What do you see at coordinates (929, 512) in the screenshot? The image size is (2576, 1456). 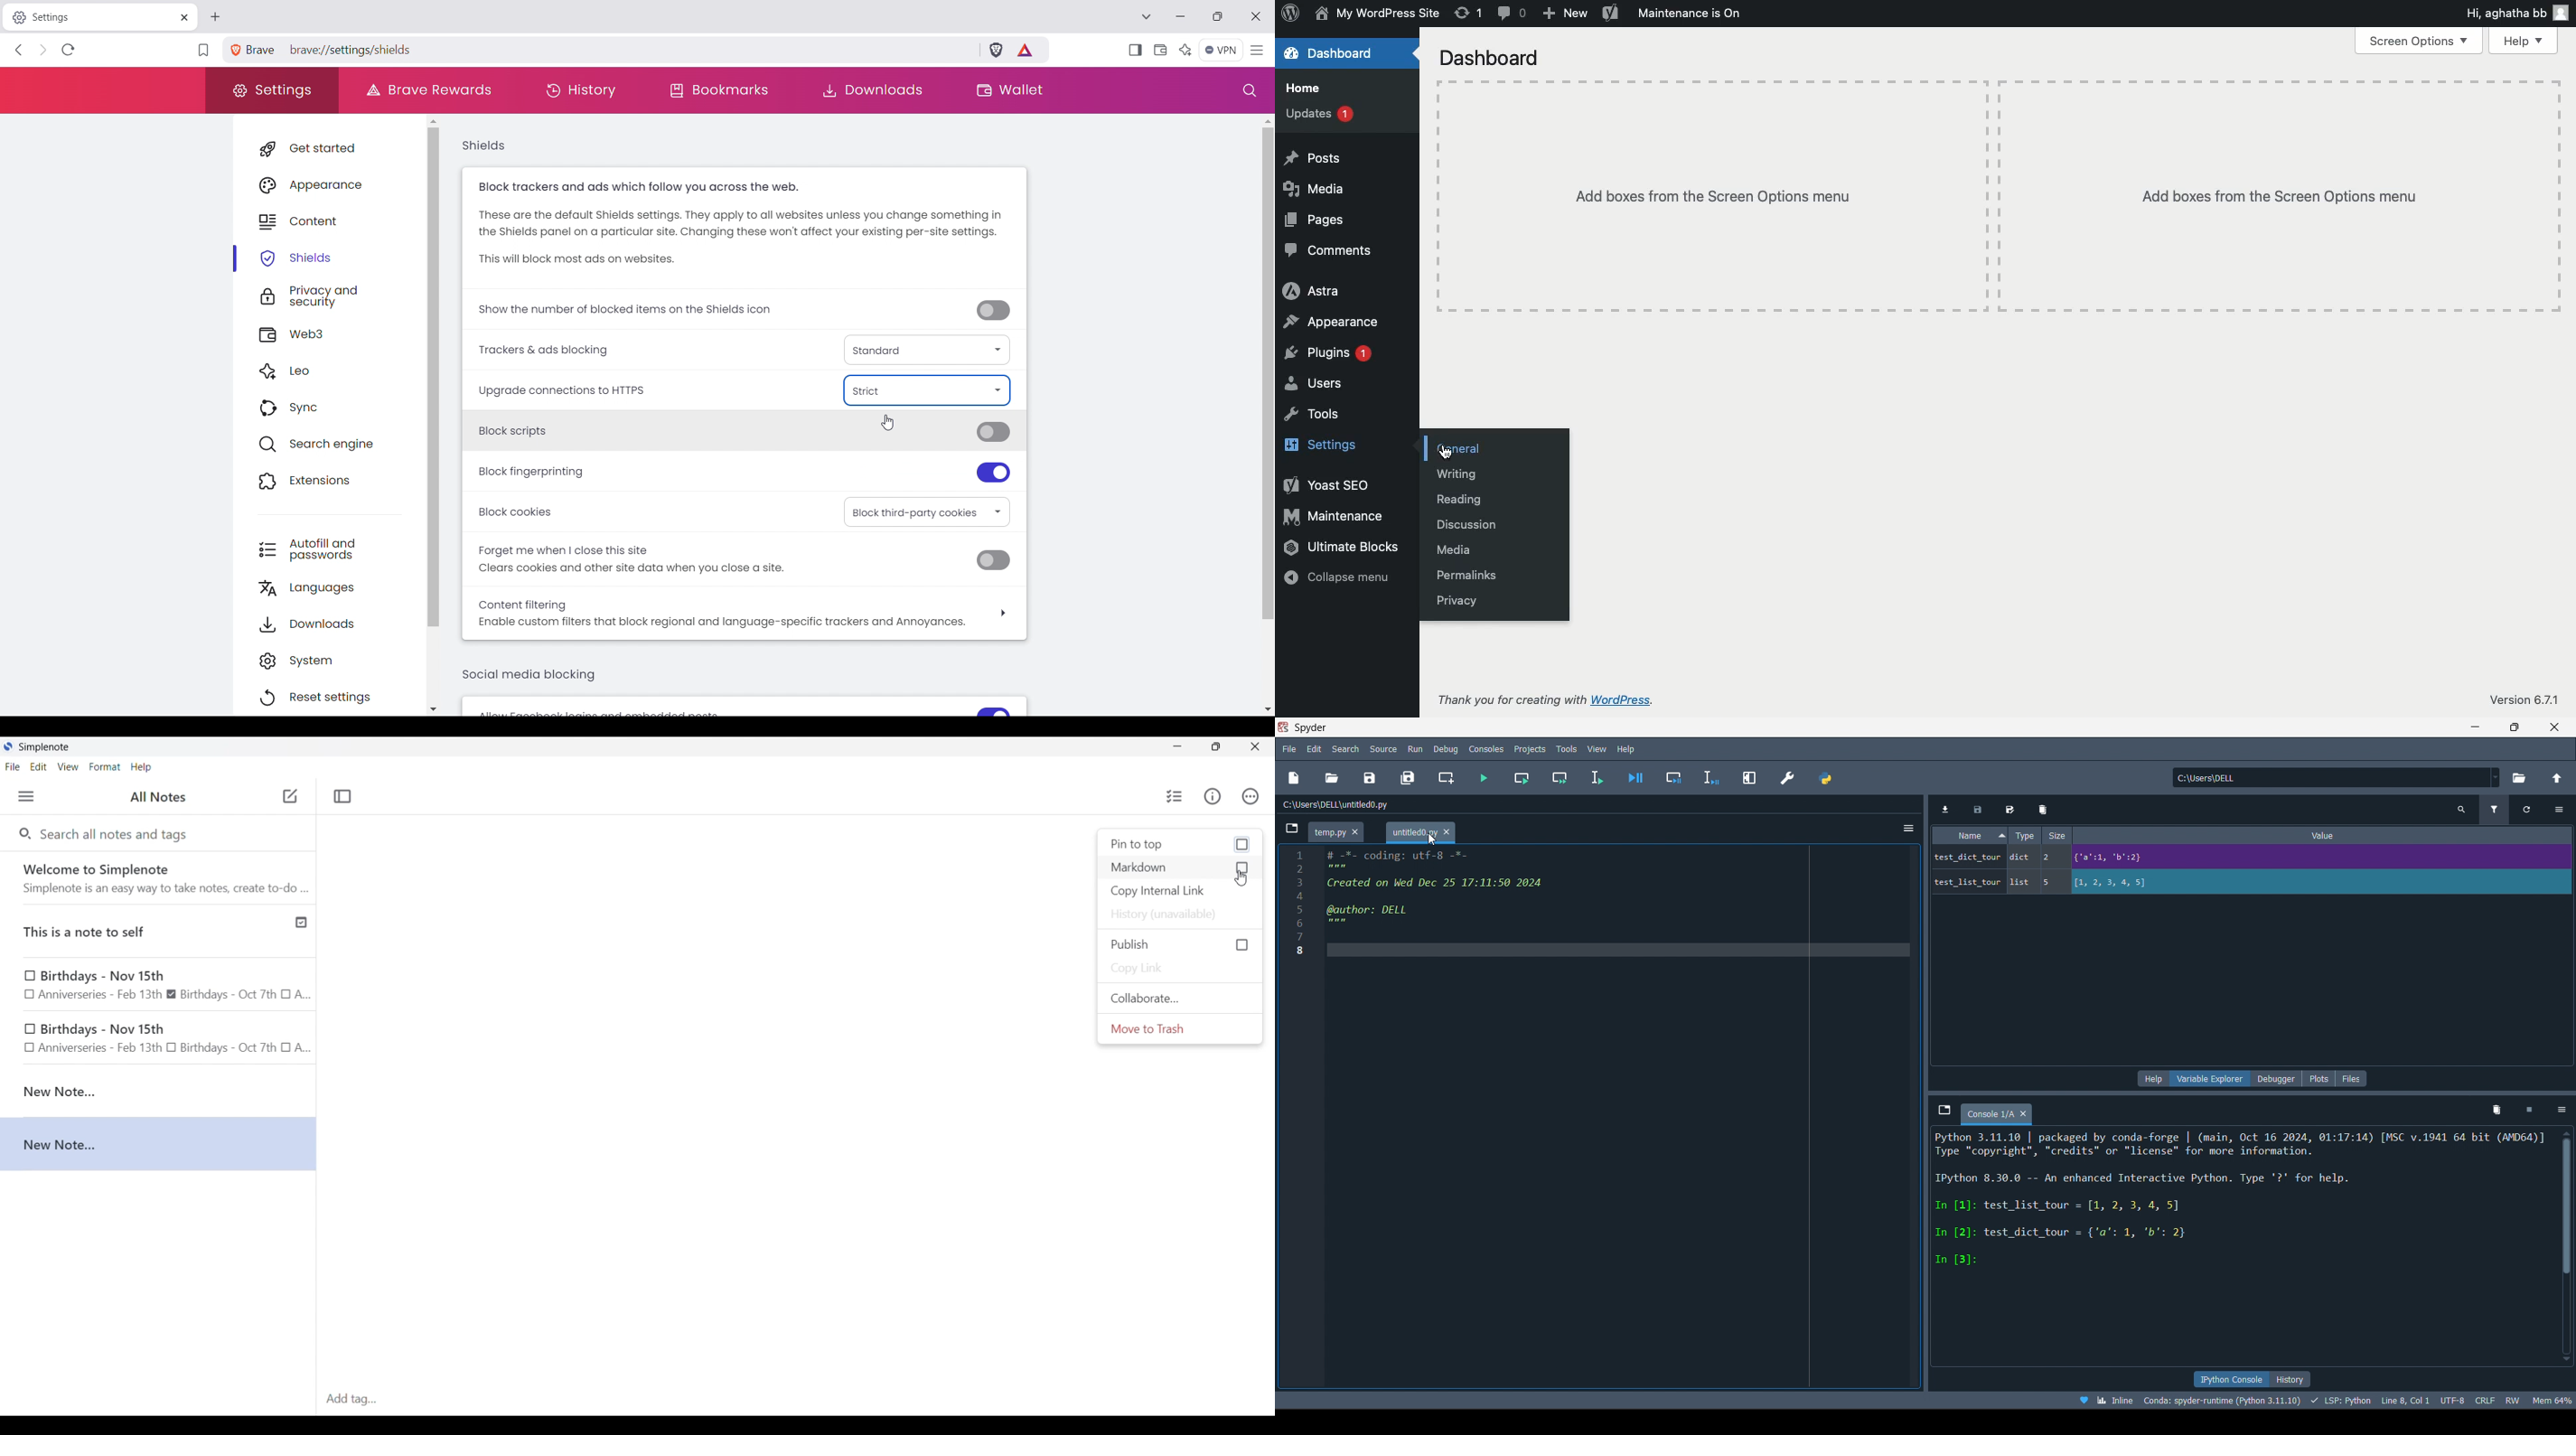 I see `select block cookies option` at bounding box center [929, 512].